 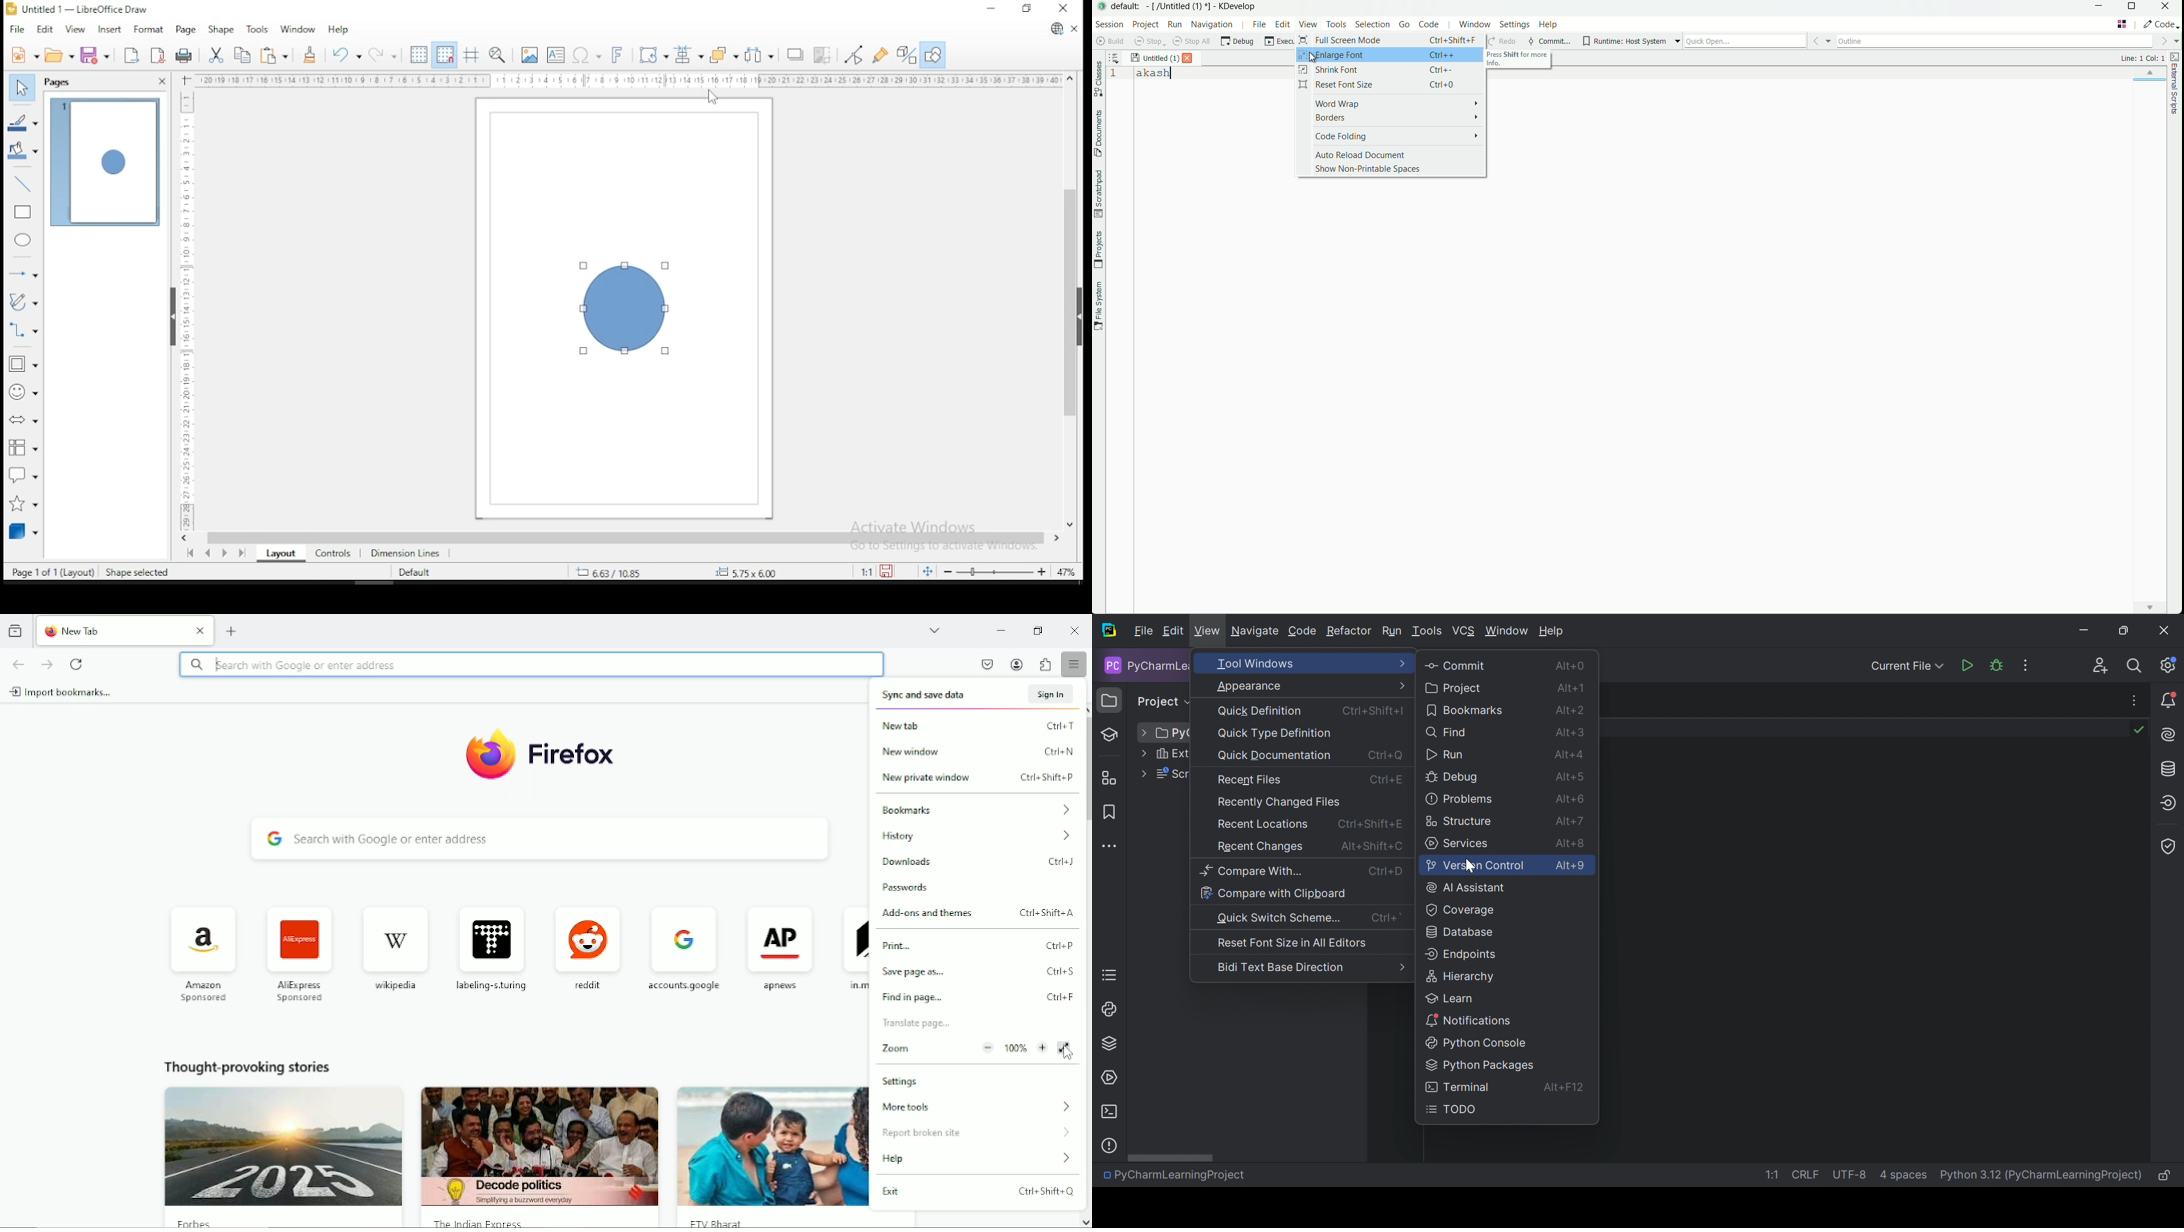 What do you see at coordinates (1273, 756) in the screenshot?
I see `Quick Documentation` at bounding box center [1273, 756].